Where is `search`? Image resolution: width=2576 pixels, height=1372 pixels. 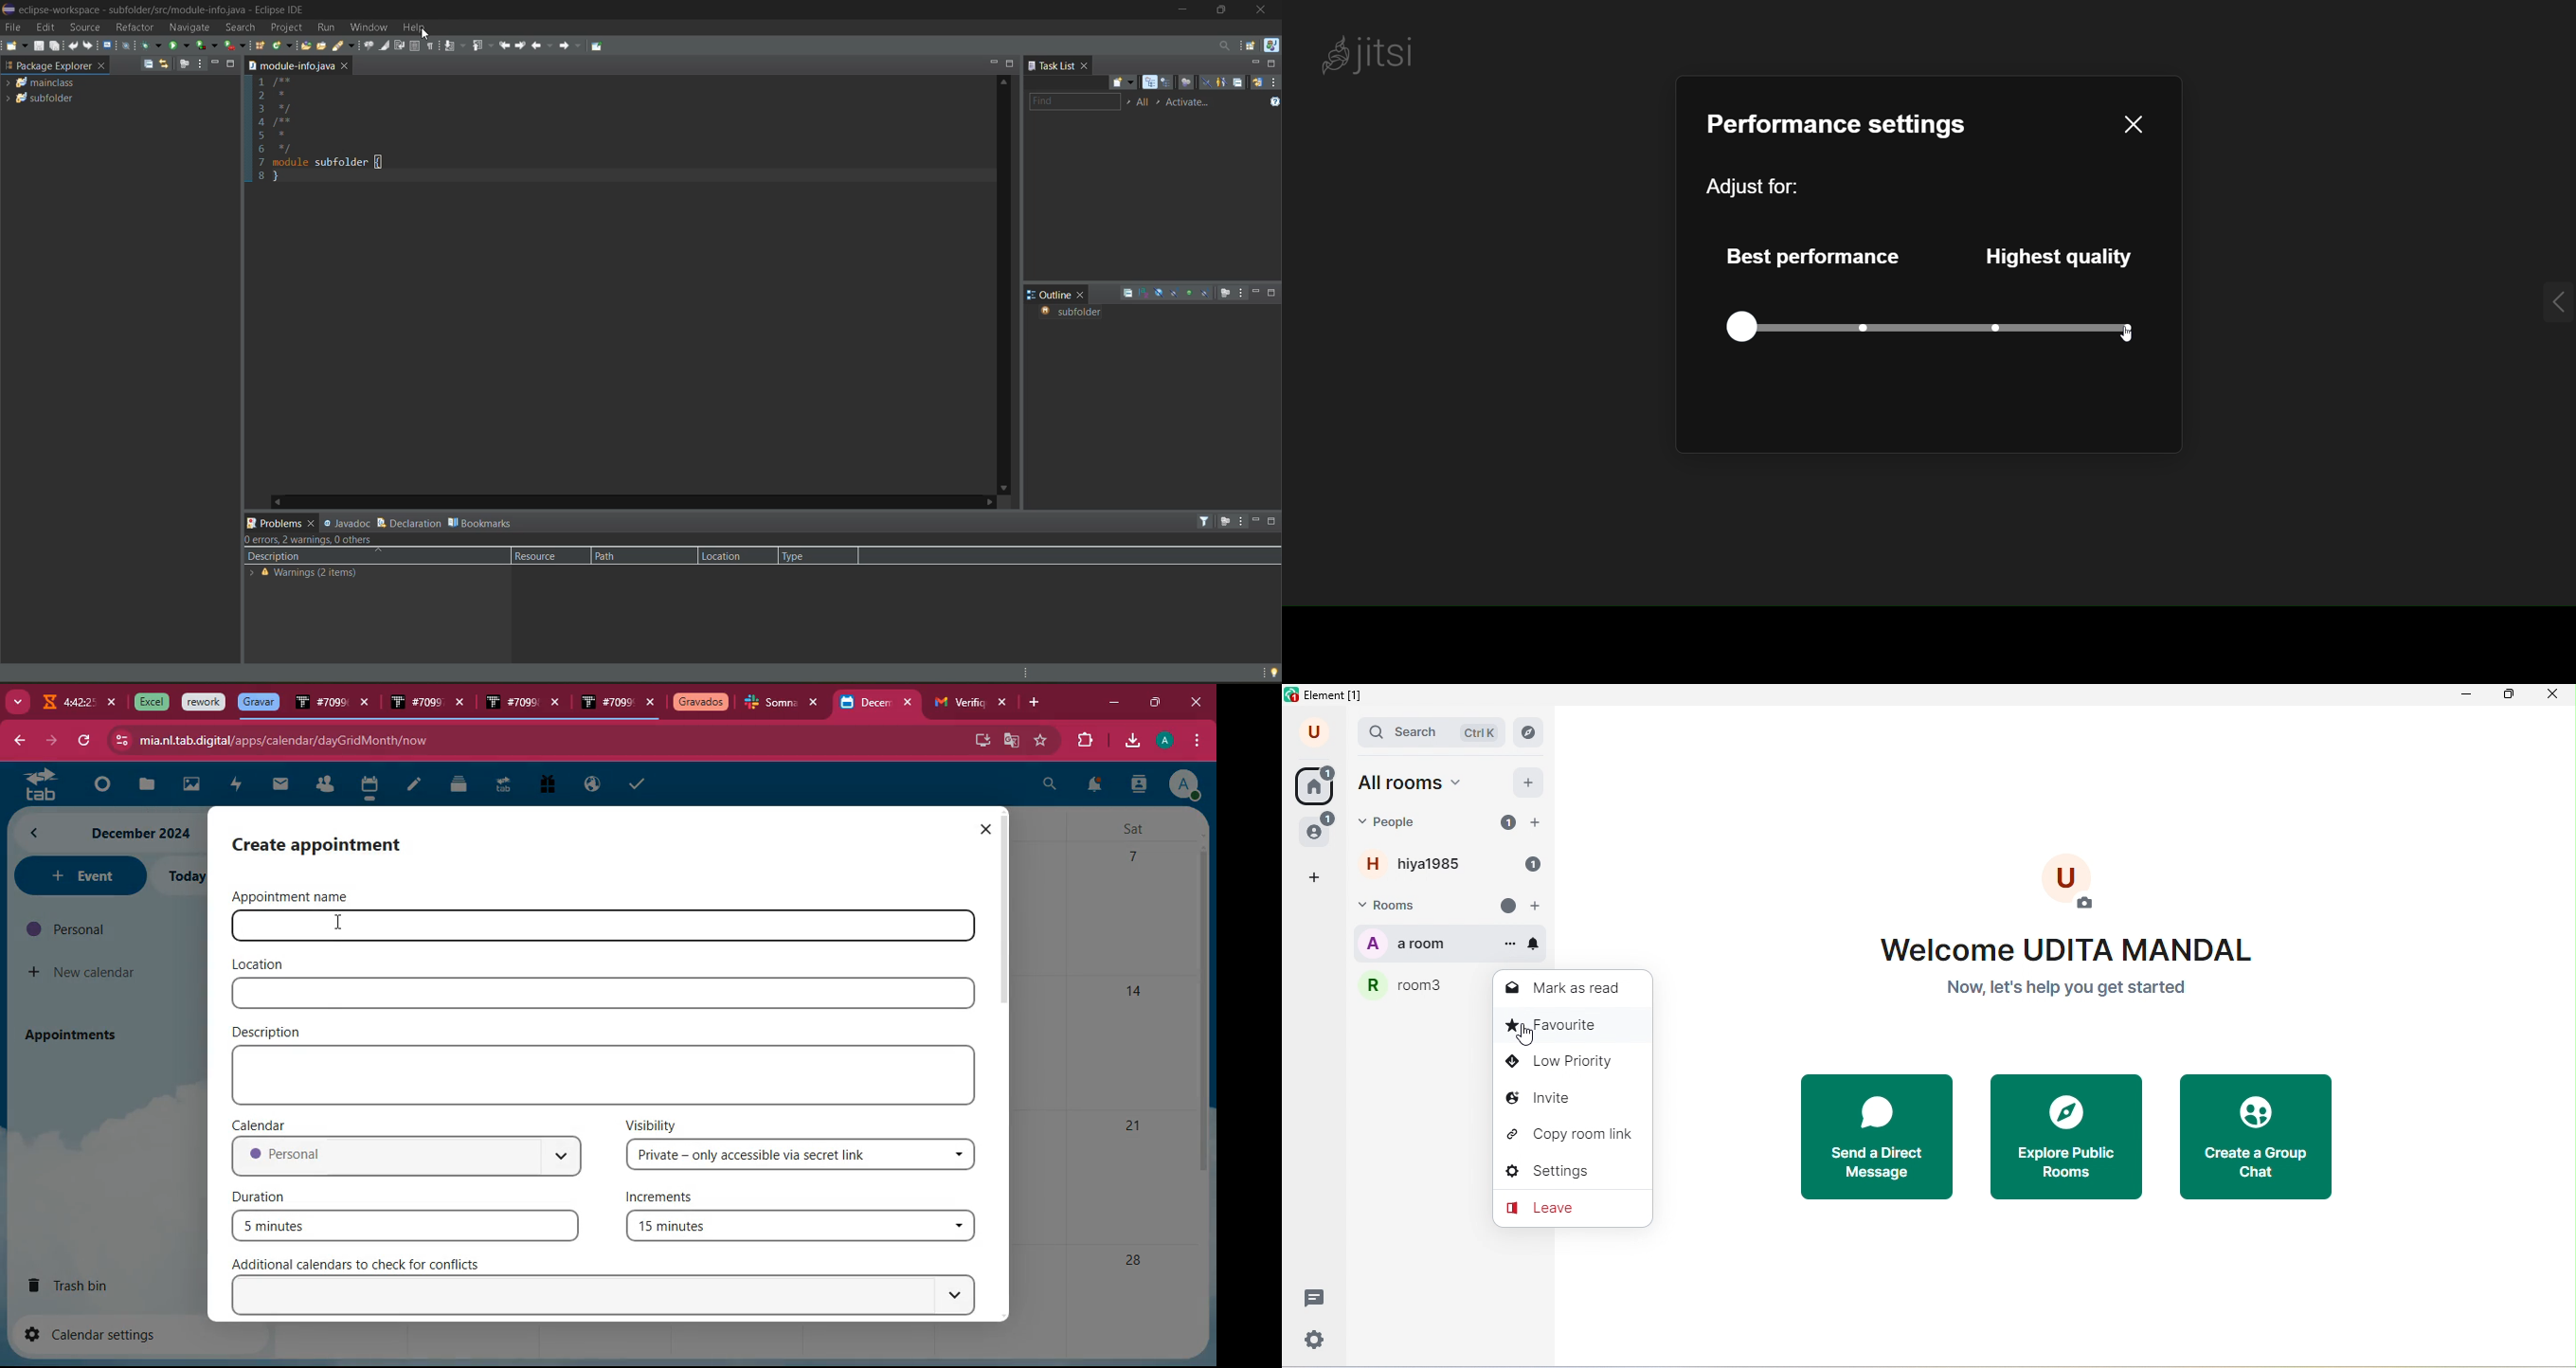
search is located at coordinates (1050, 786).